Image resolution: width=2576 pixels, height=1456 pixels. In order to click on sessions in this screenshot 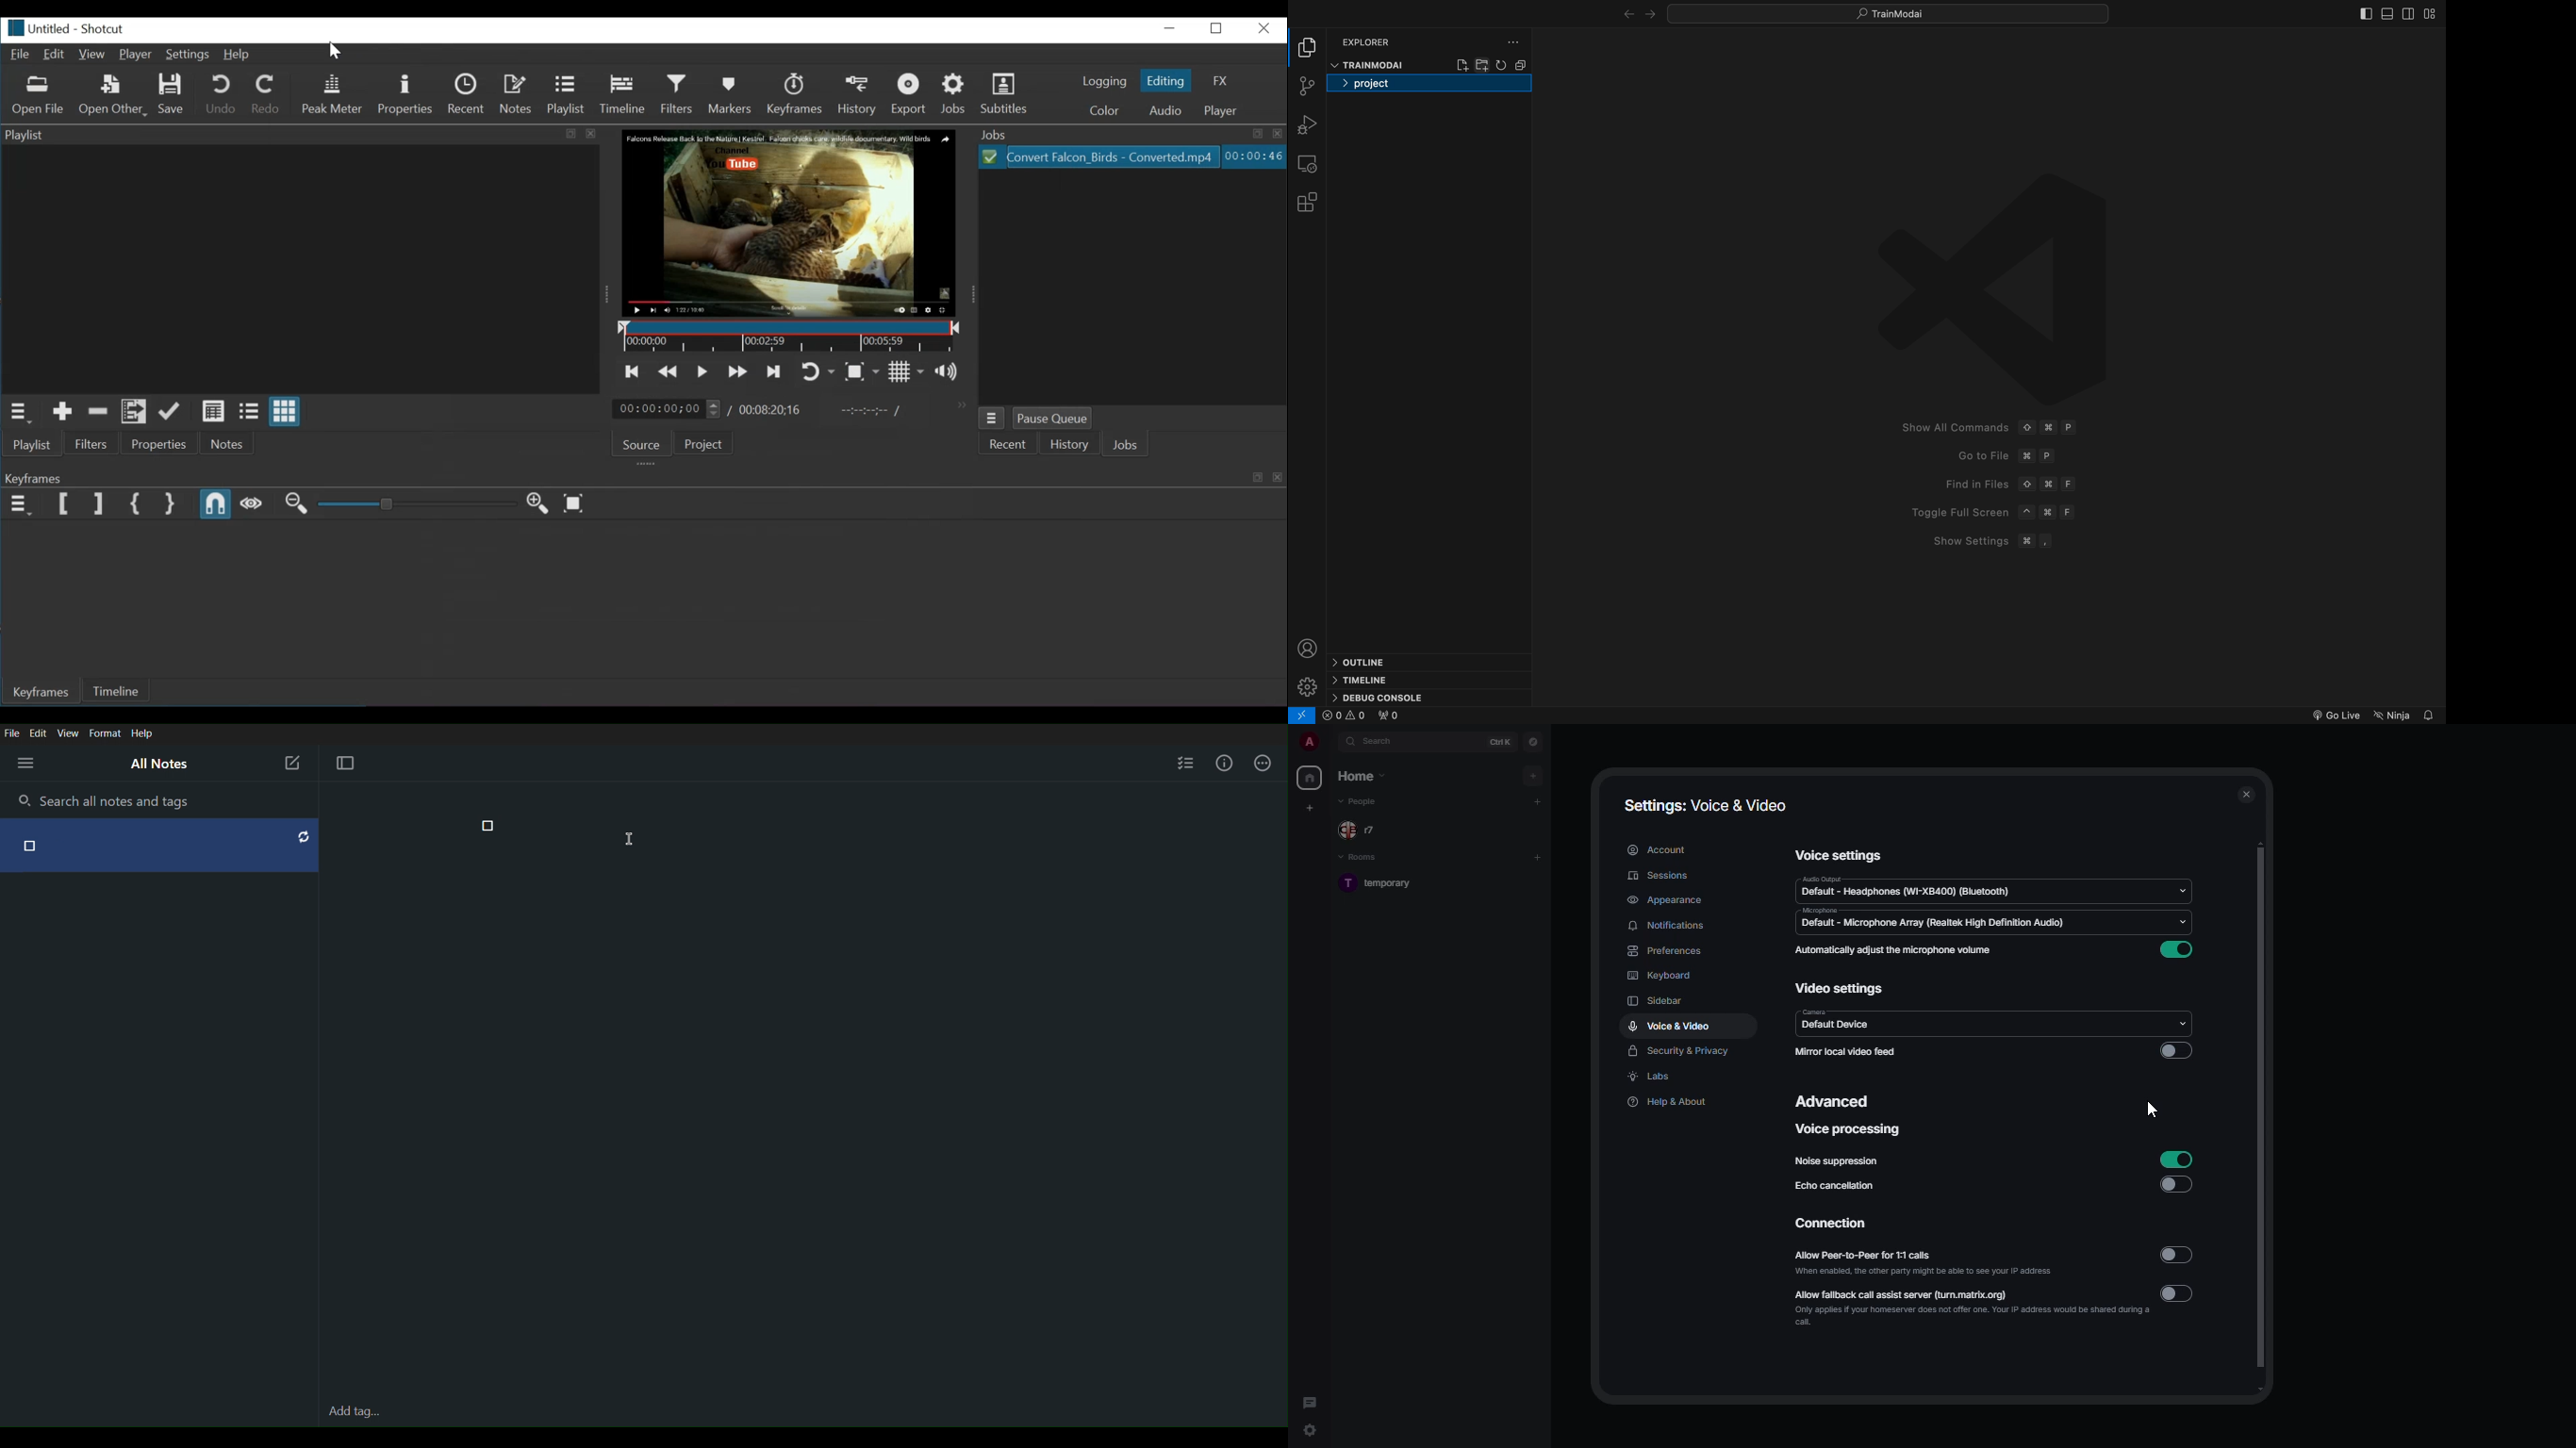, I will do `click(1663, 877)`.